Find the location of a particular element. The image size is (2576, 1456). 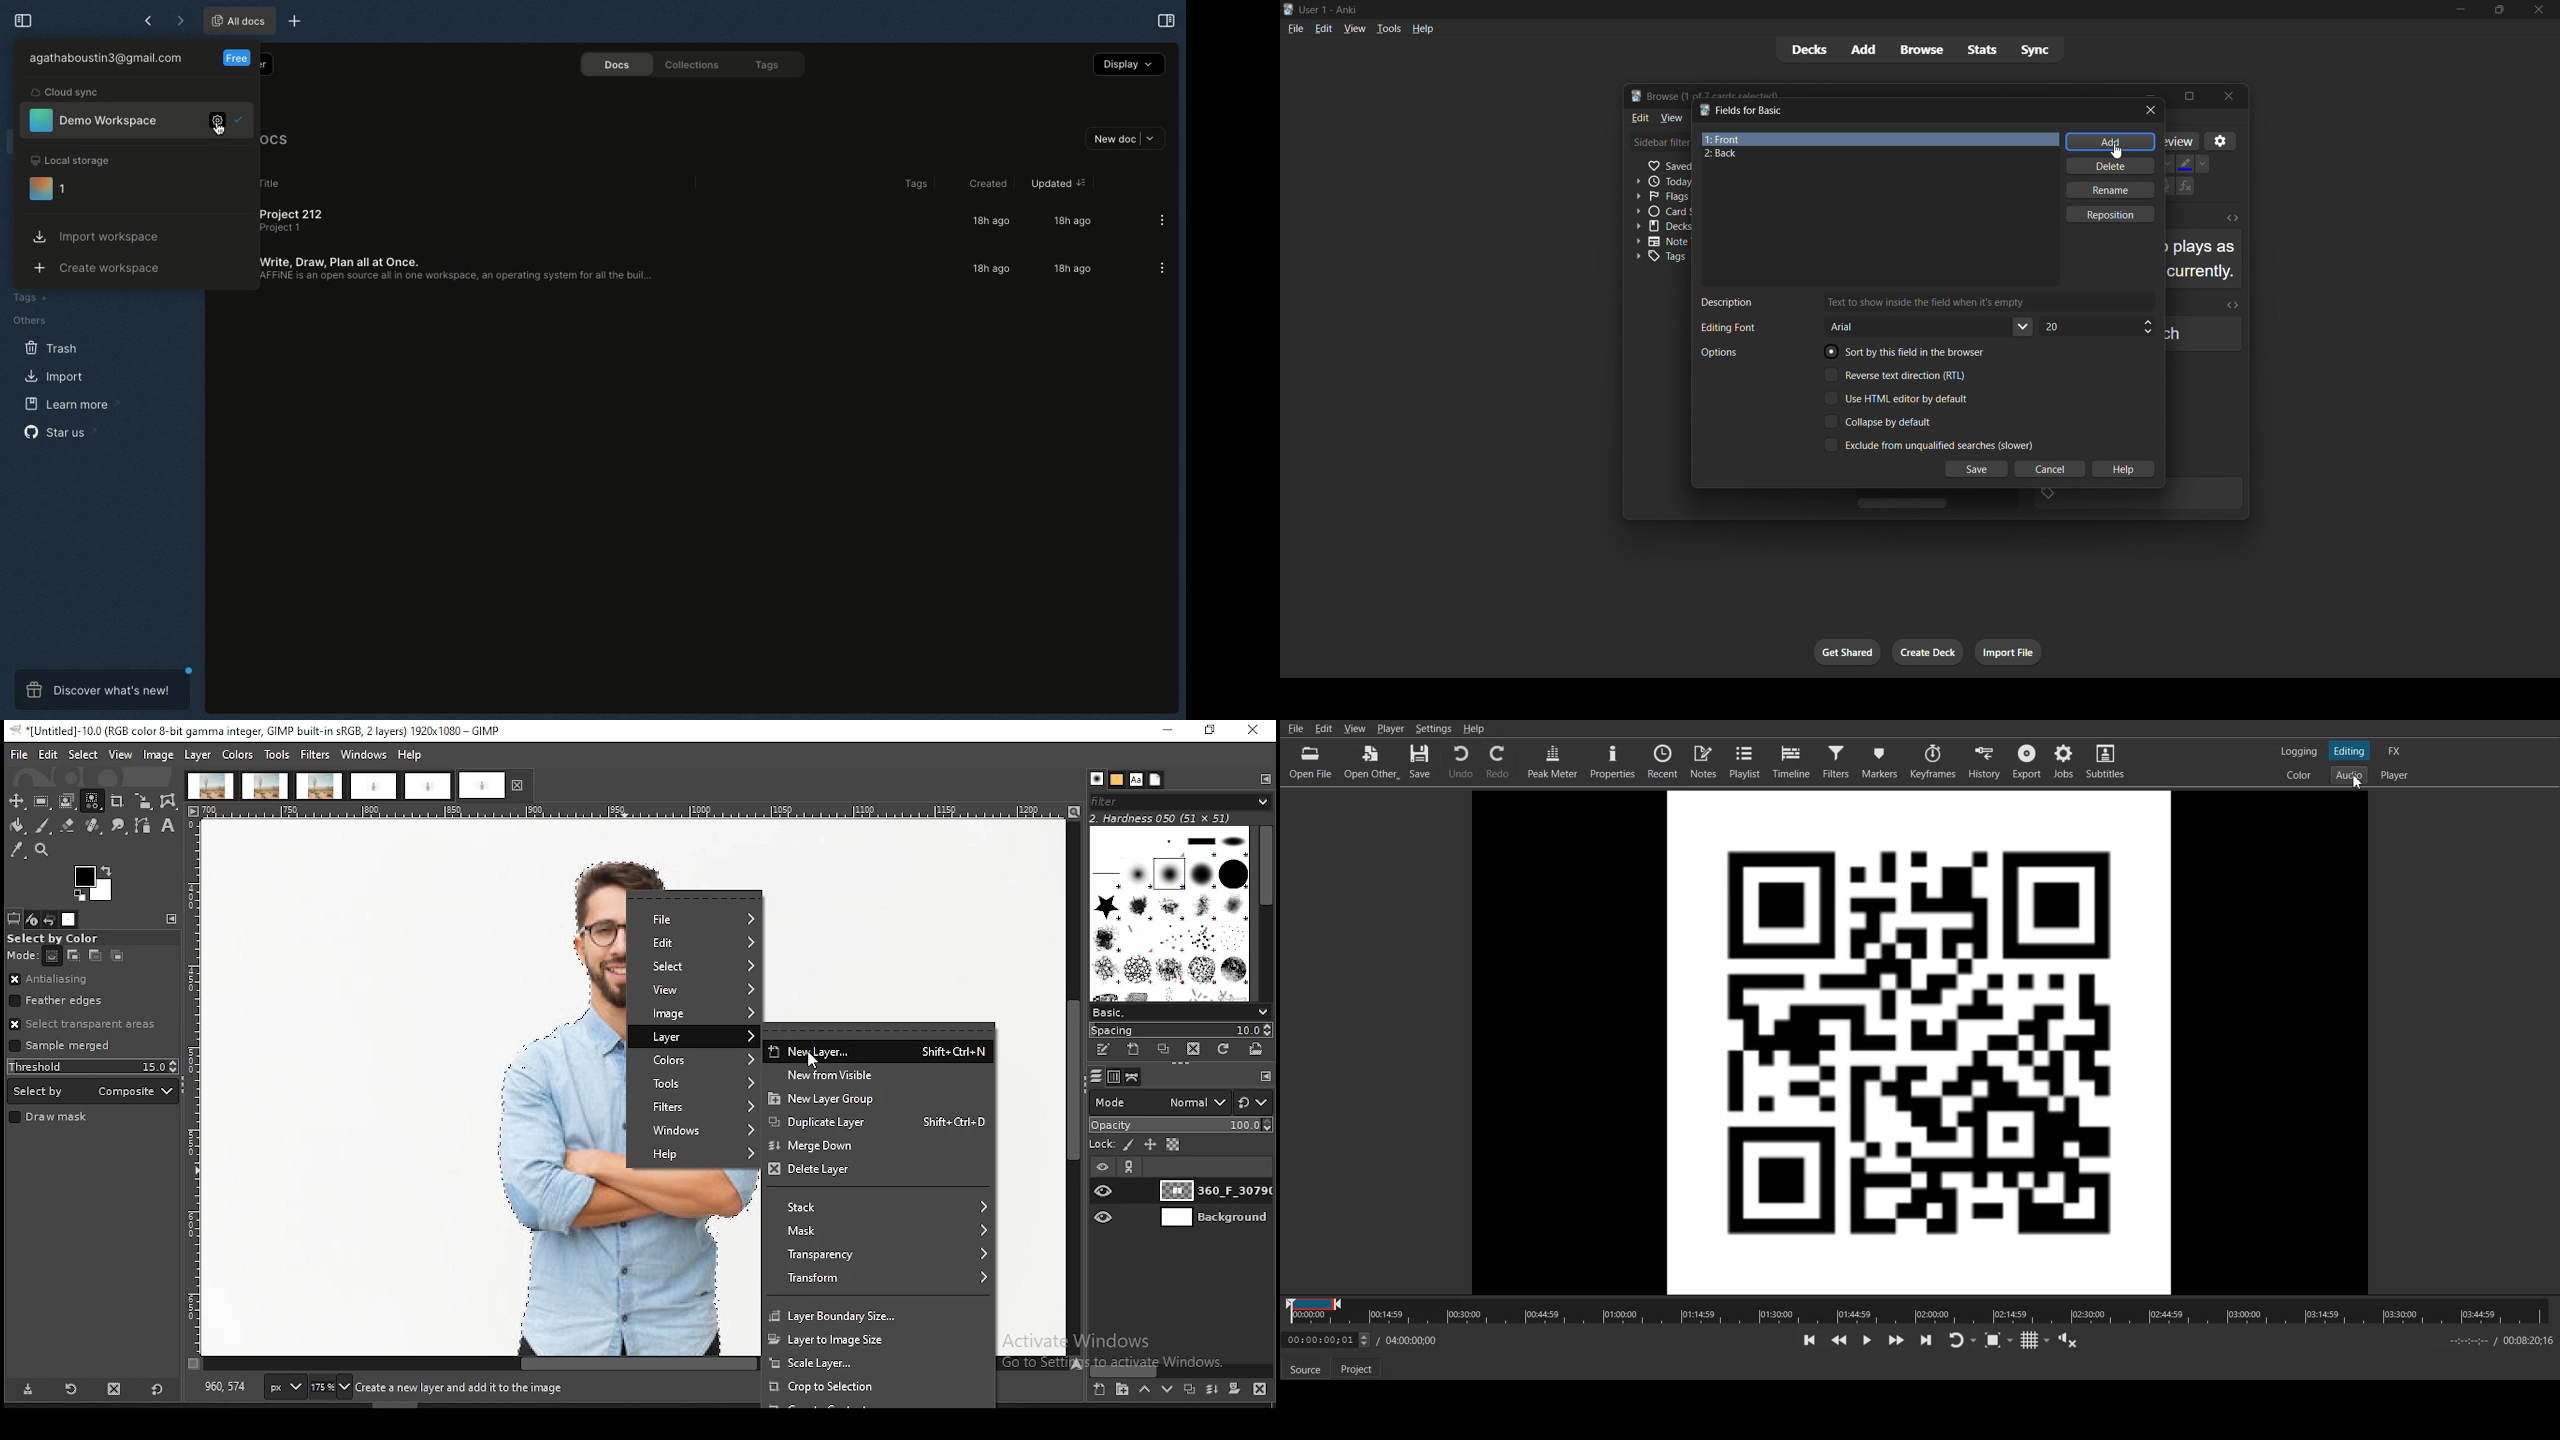

help is located at coordinates (1421, 27).